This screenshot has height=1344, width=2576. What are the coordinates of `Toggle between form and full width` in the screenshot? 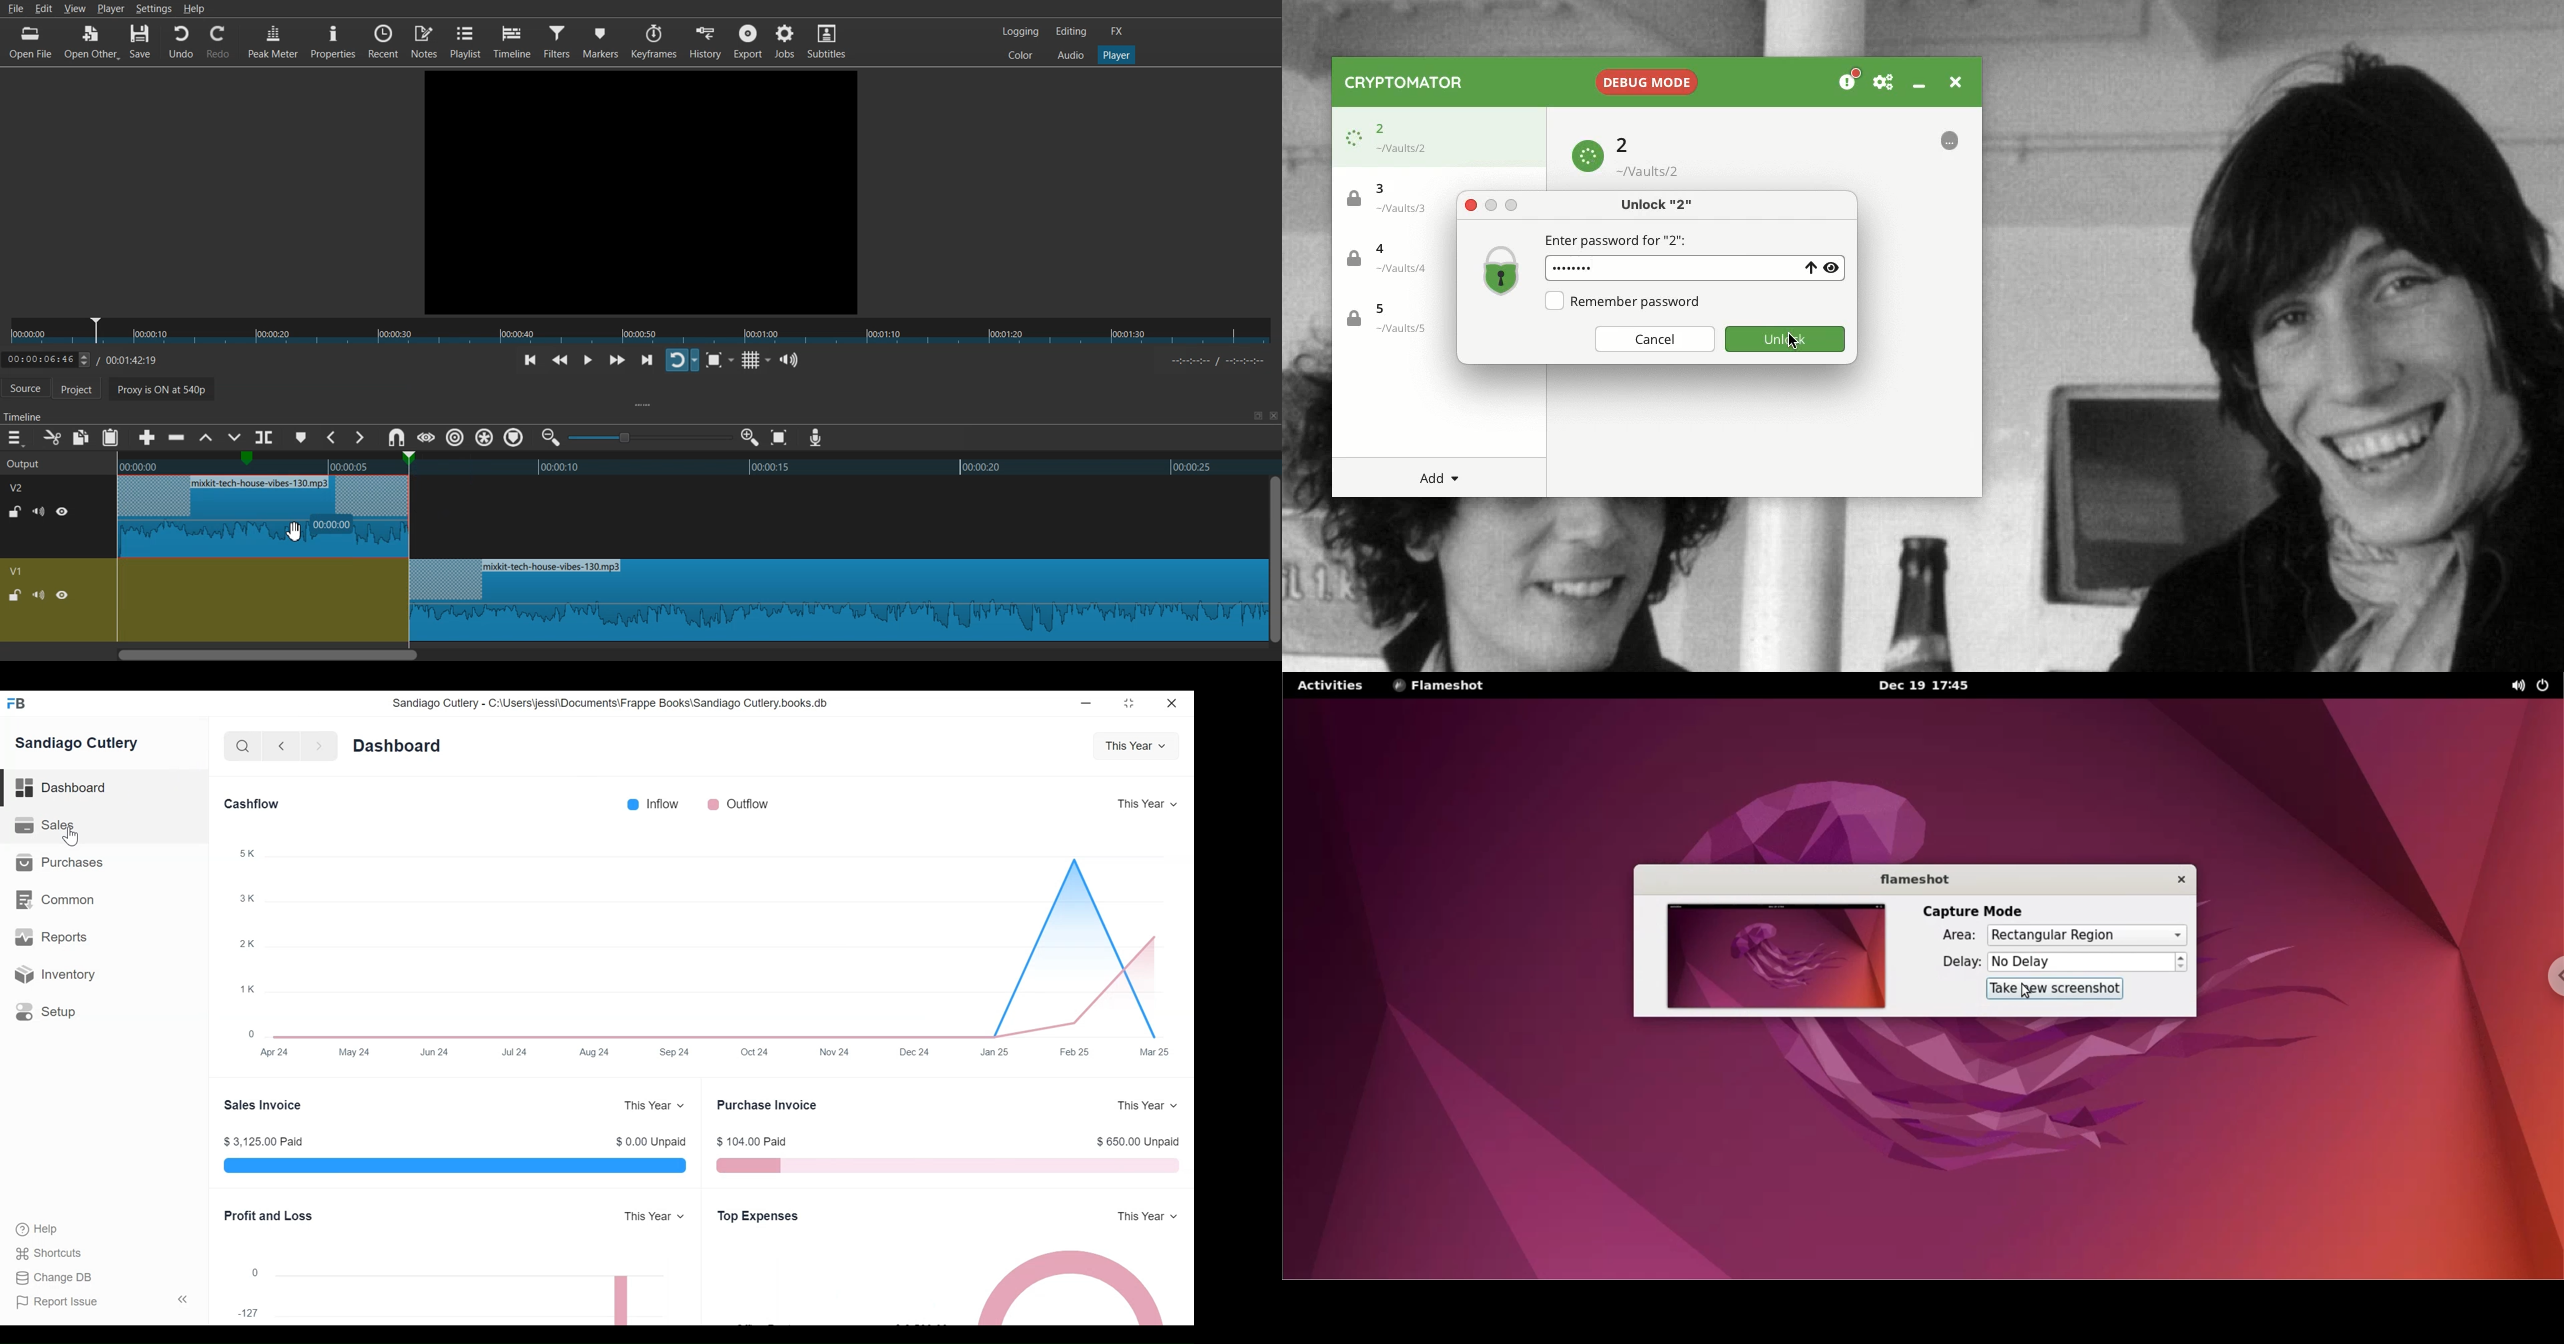 It's located at (1130, 704).